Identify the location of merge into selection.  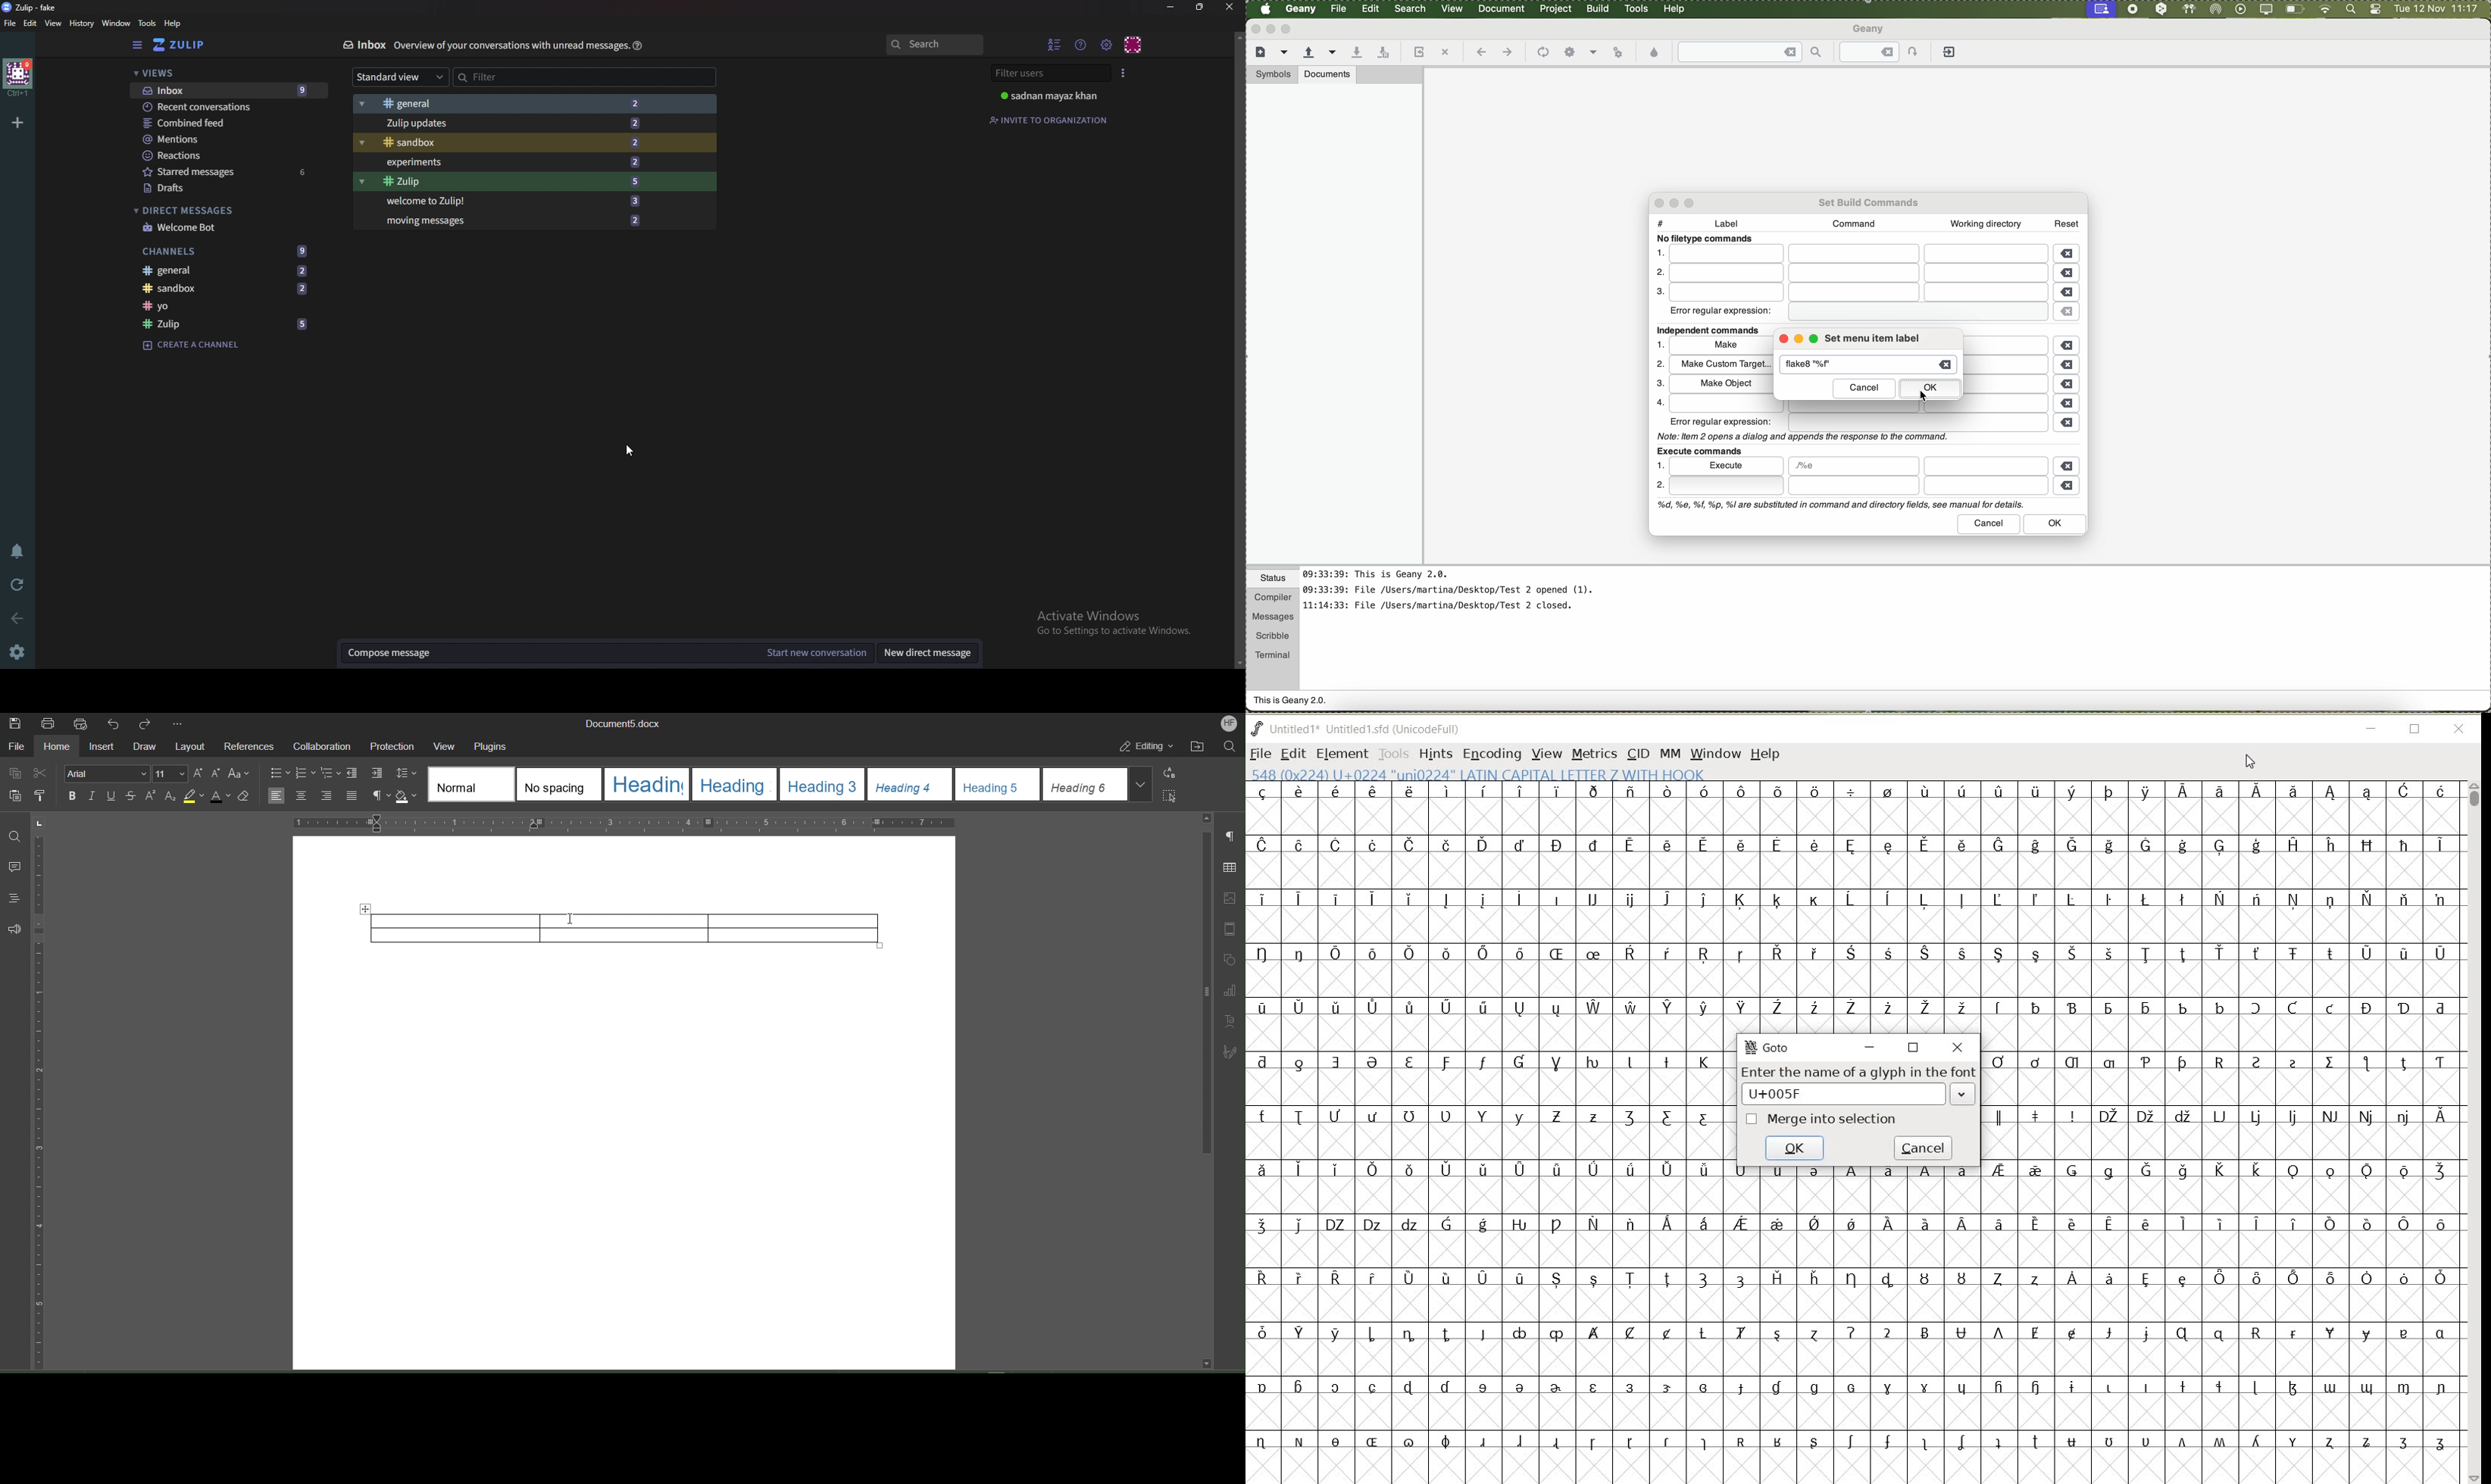
(1822, 1119).